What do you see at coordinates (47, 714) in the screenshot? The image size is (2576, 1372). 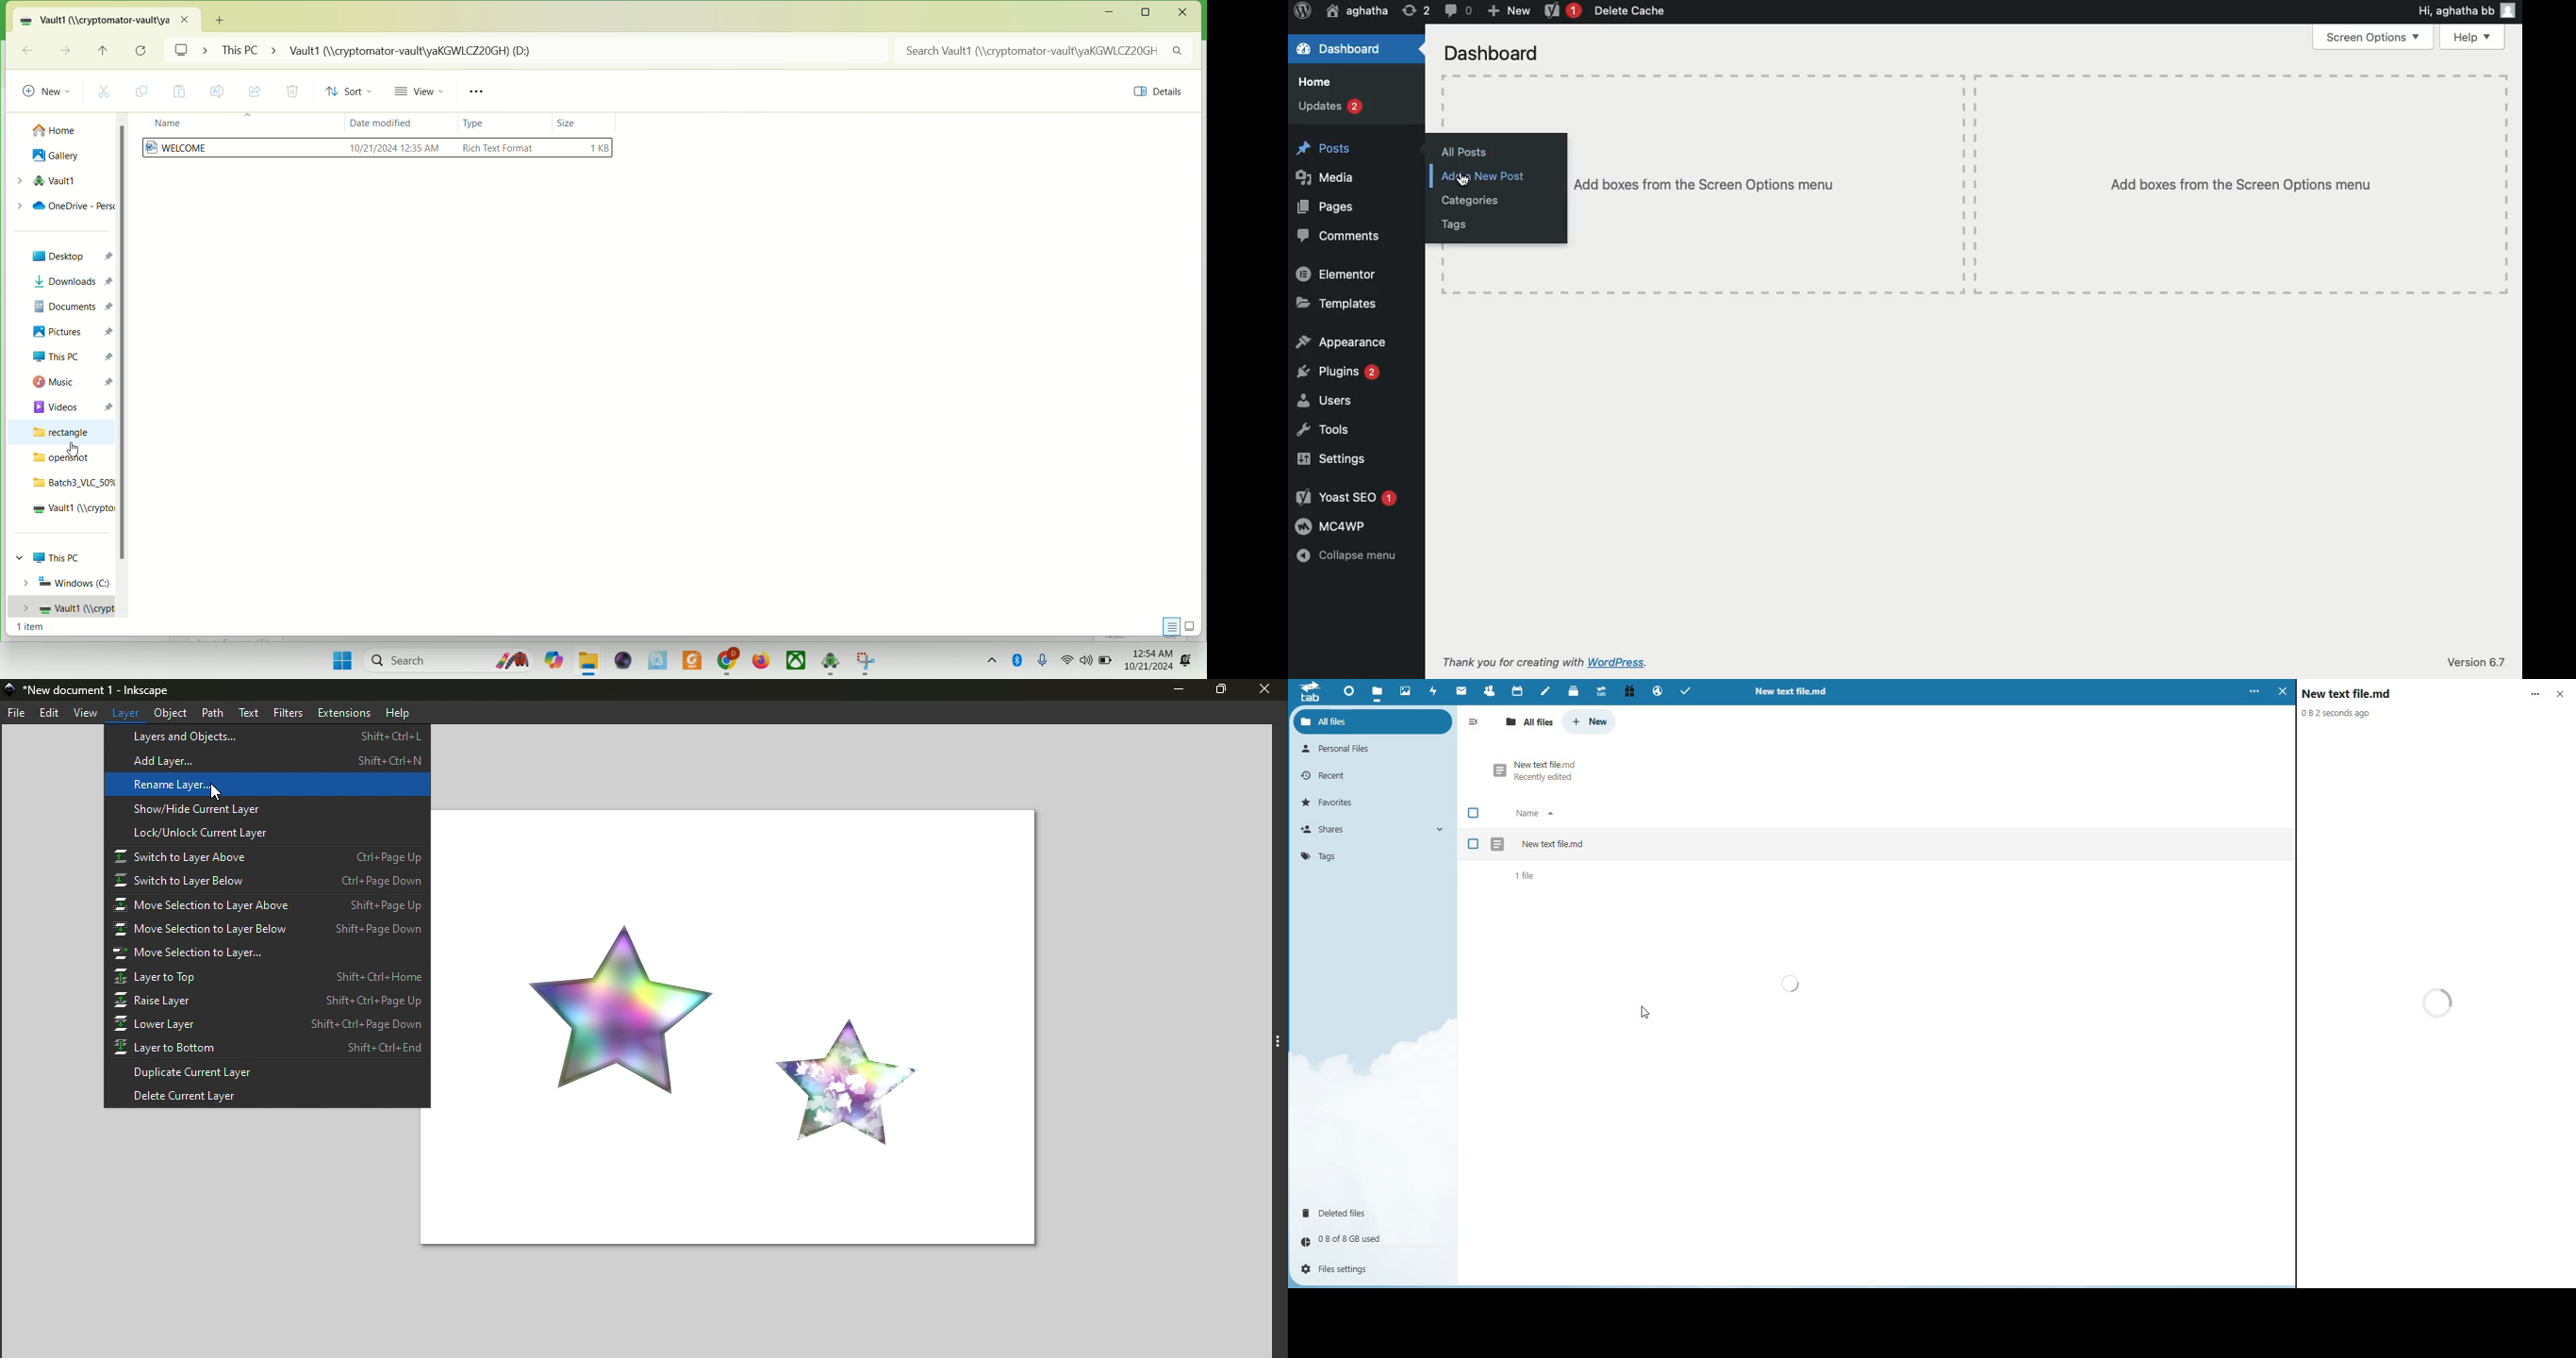 I see `edit` at bounding box center [47, 714].